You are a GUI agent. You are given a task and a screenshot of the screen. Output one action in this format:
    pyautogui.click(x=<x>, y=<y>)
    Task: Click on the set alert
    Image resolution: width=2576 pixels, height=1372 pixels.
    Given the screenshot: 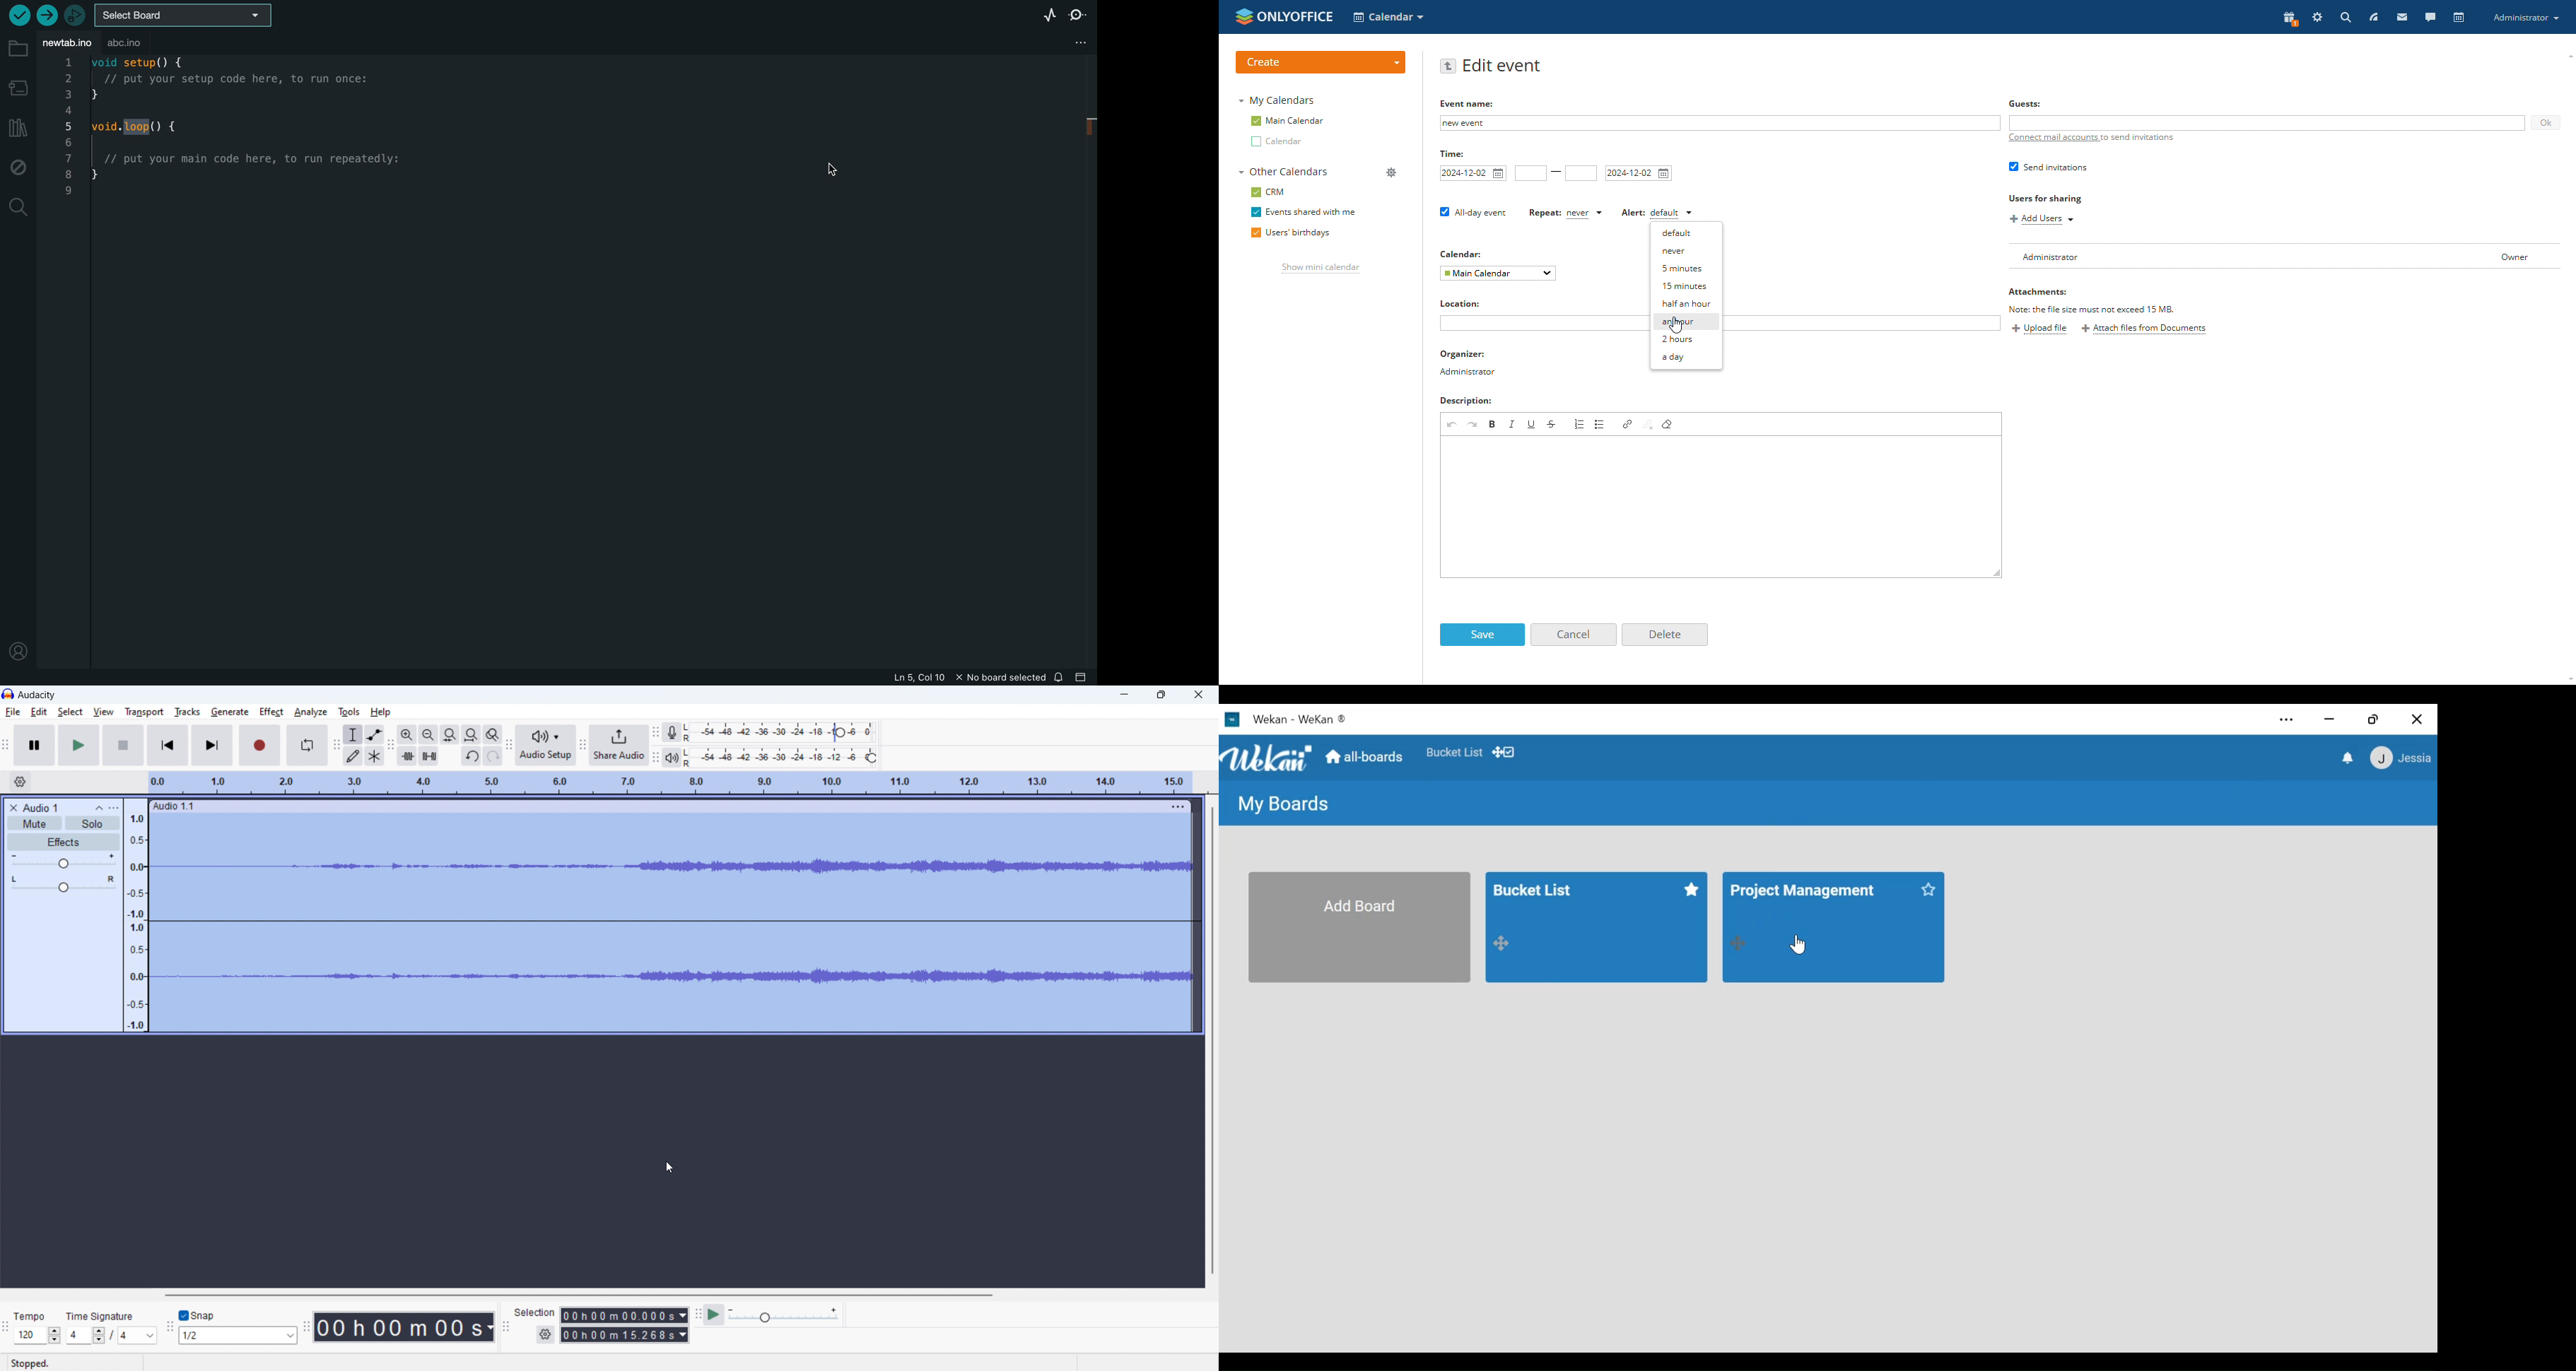 What is the action you would take?
    pyautogui.click(x=1657, y=213)
    